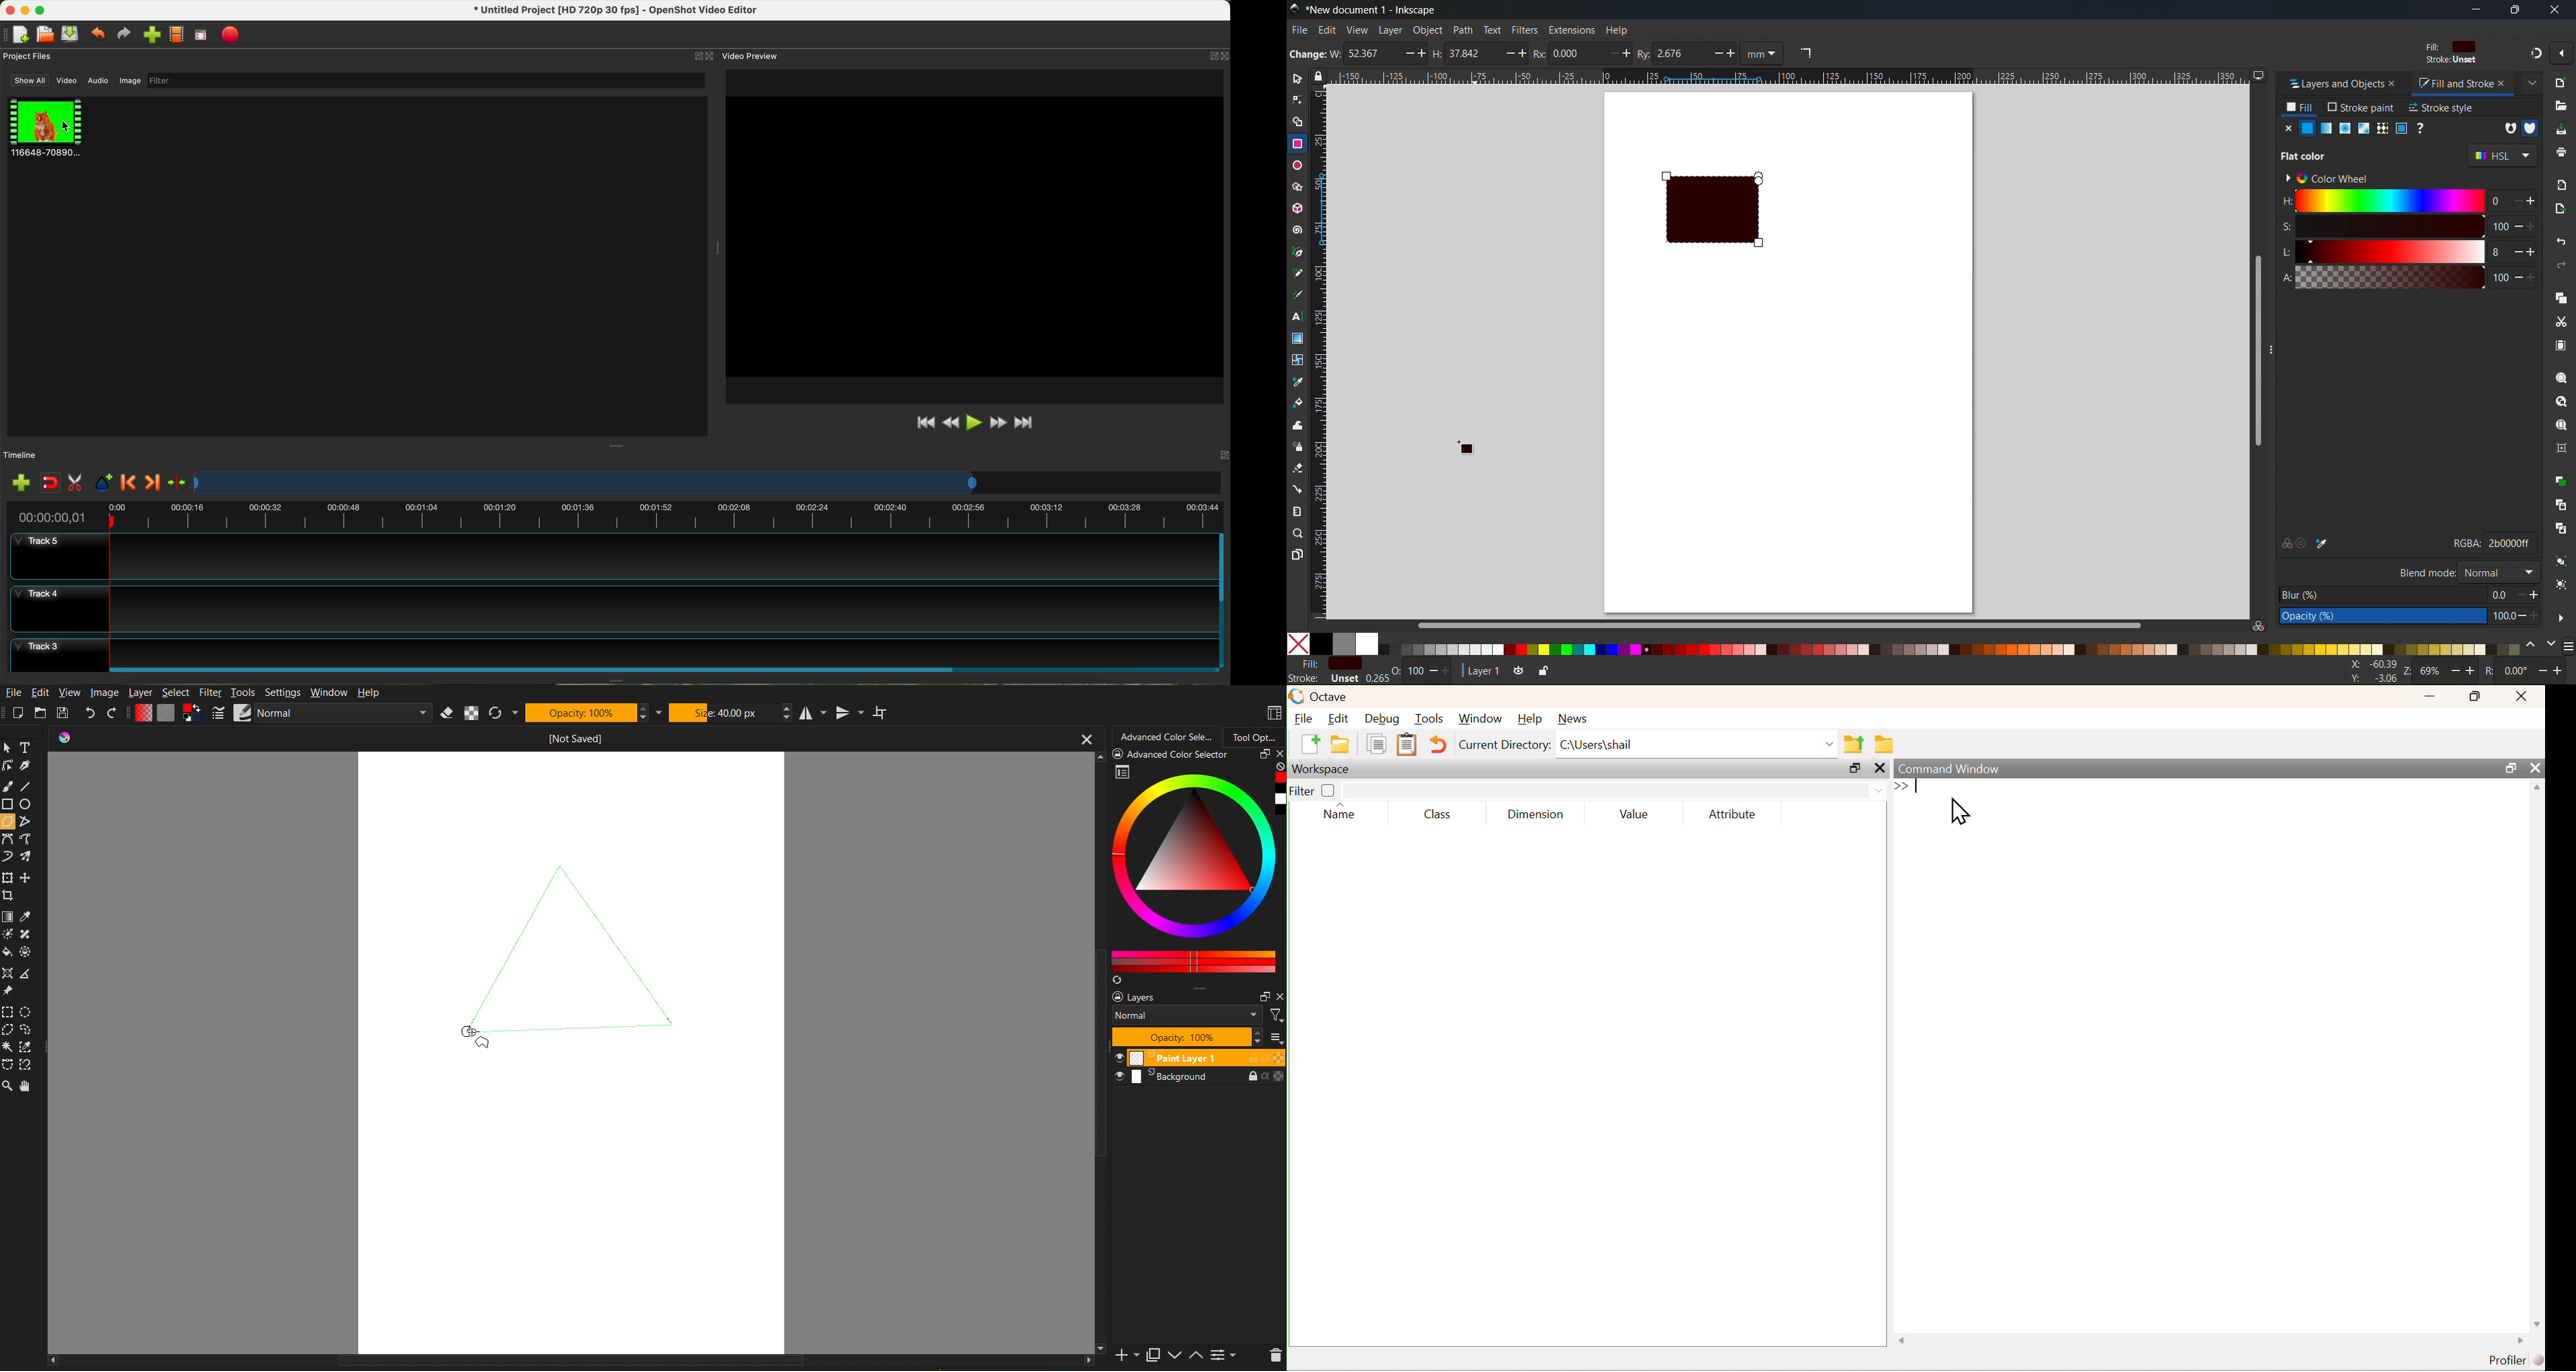  Describe the element at coordinates (2516, 594) in the screenshot. I see `decrease blur` at that location.